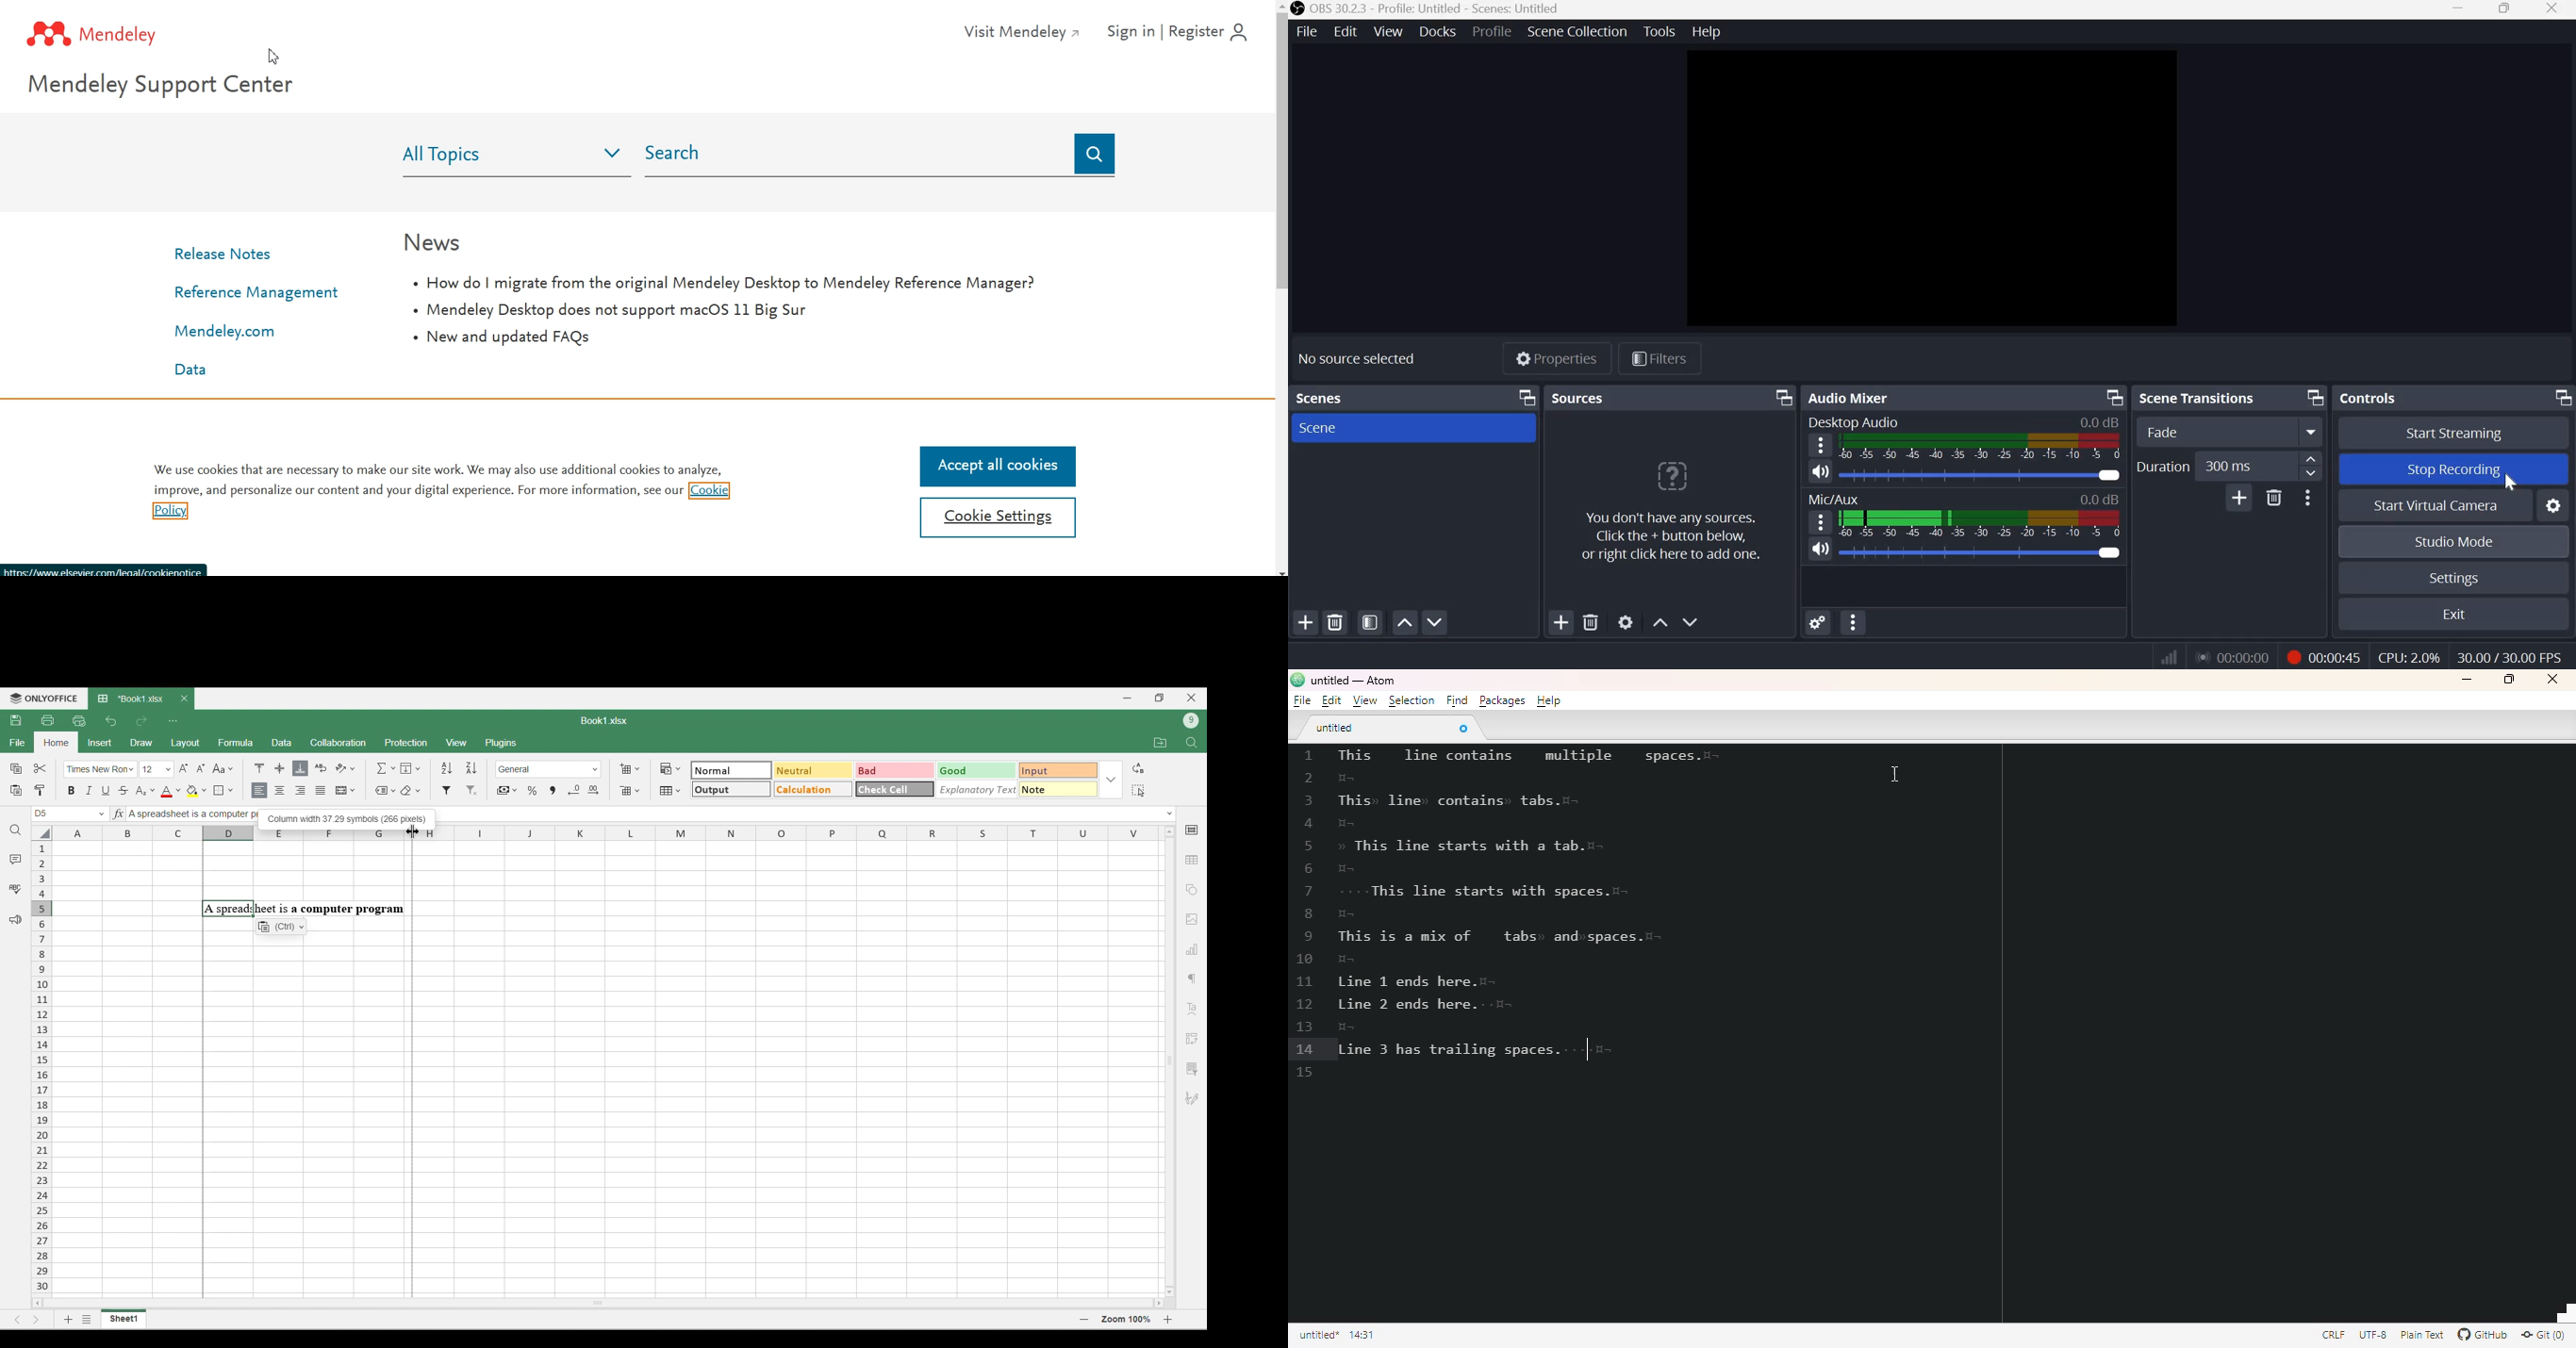 This screenshot has width=2576, height=1372. I want to click on invisible characters, so click(1499, 1004).